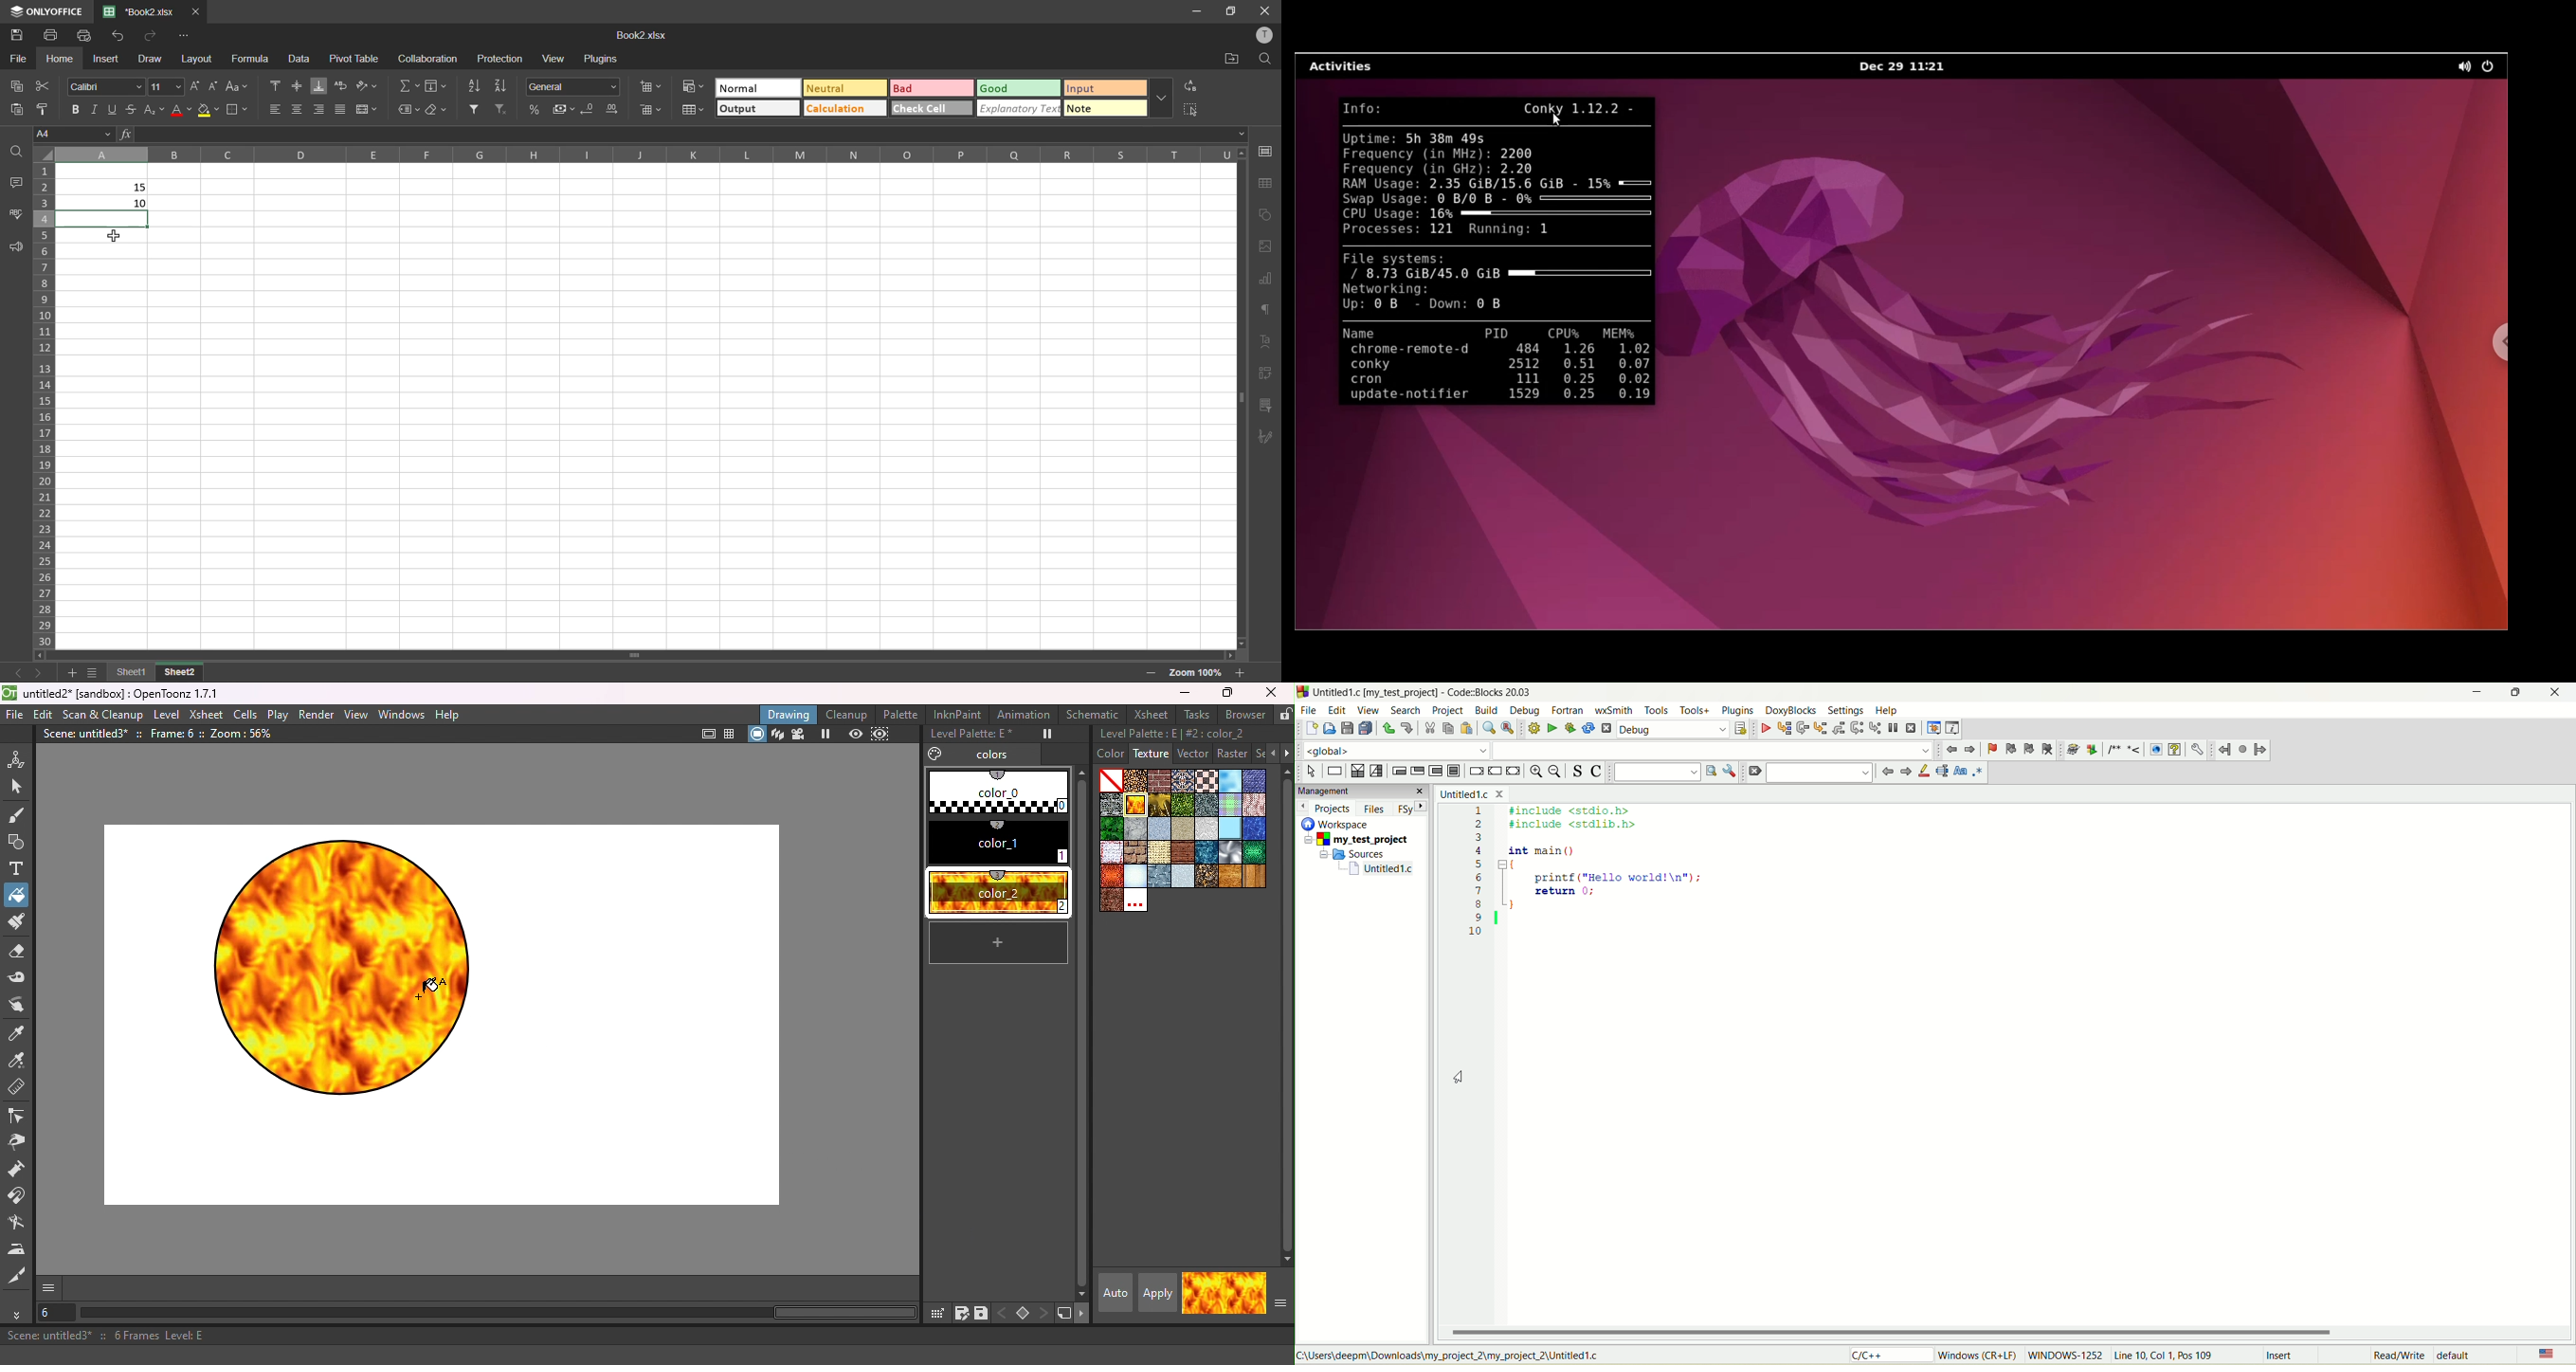 This screenshot has width=2576, height=1372. I want to click on sub/superscript, so click(156, 108).